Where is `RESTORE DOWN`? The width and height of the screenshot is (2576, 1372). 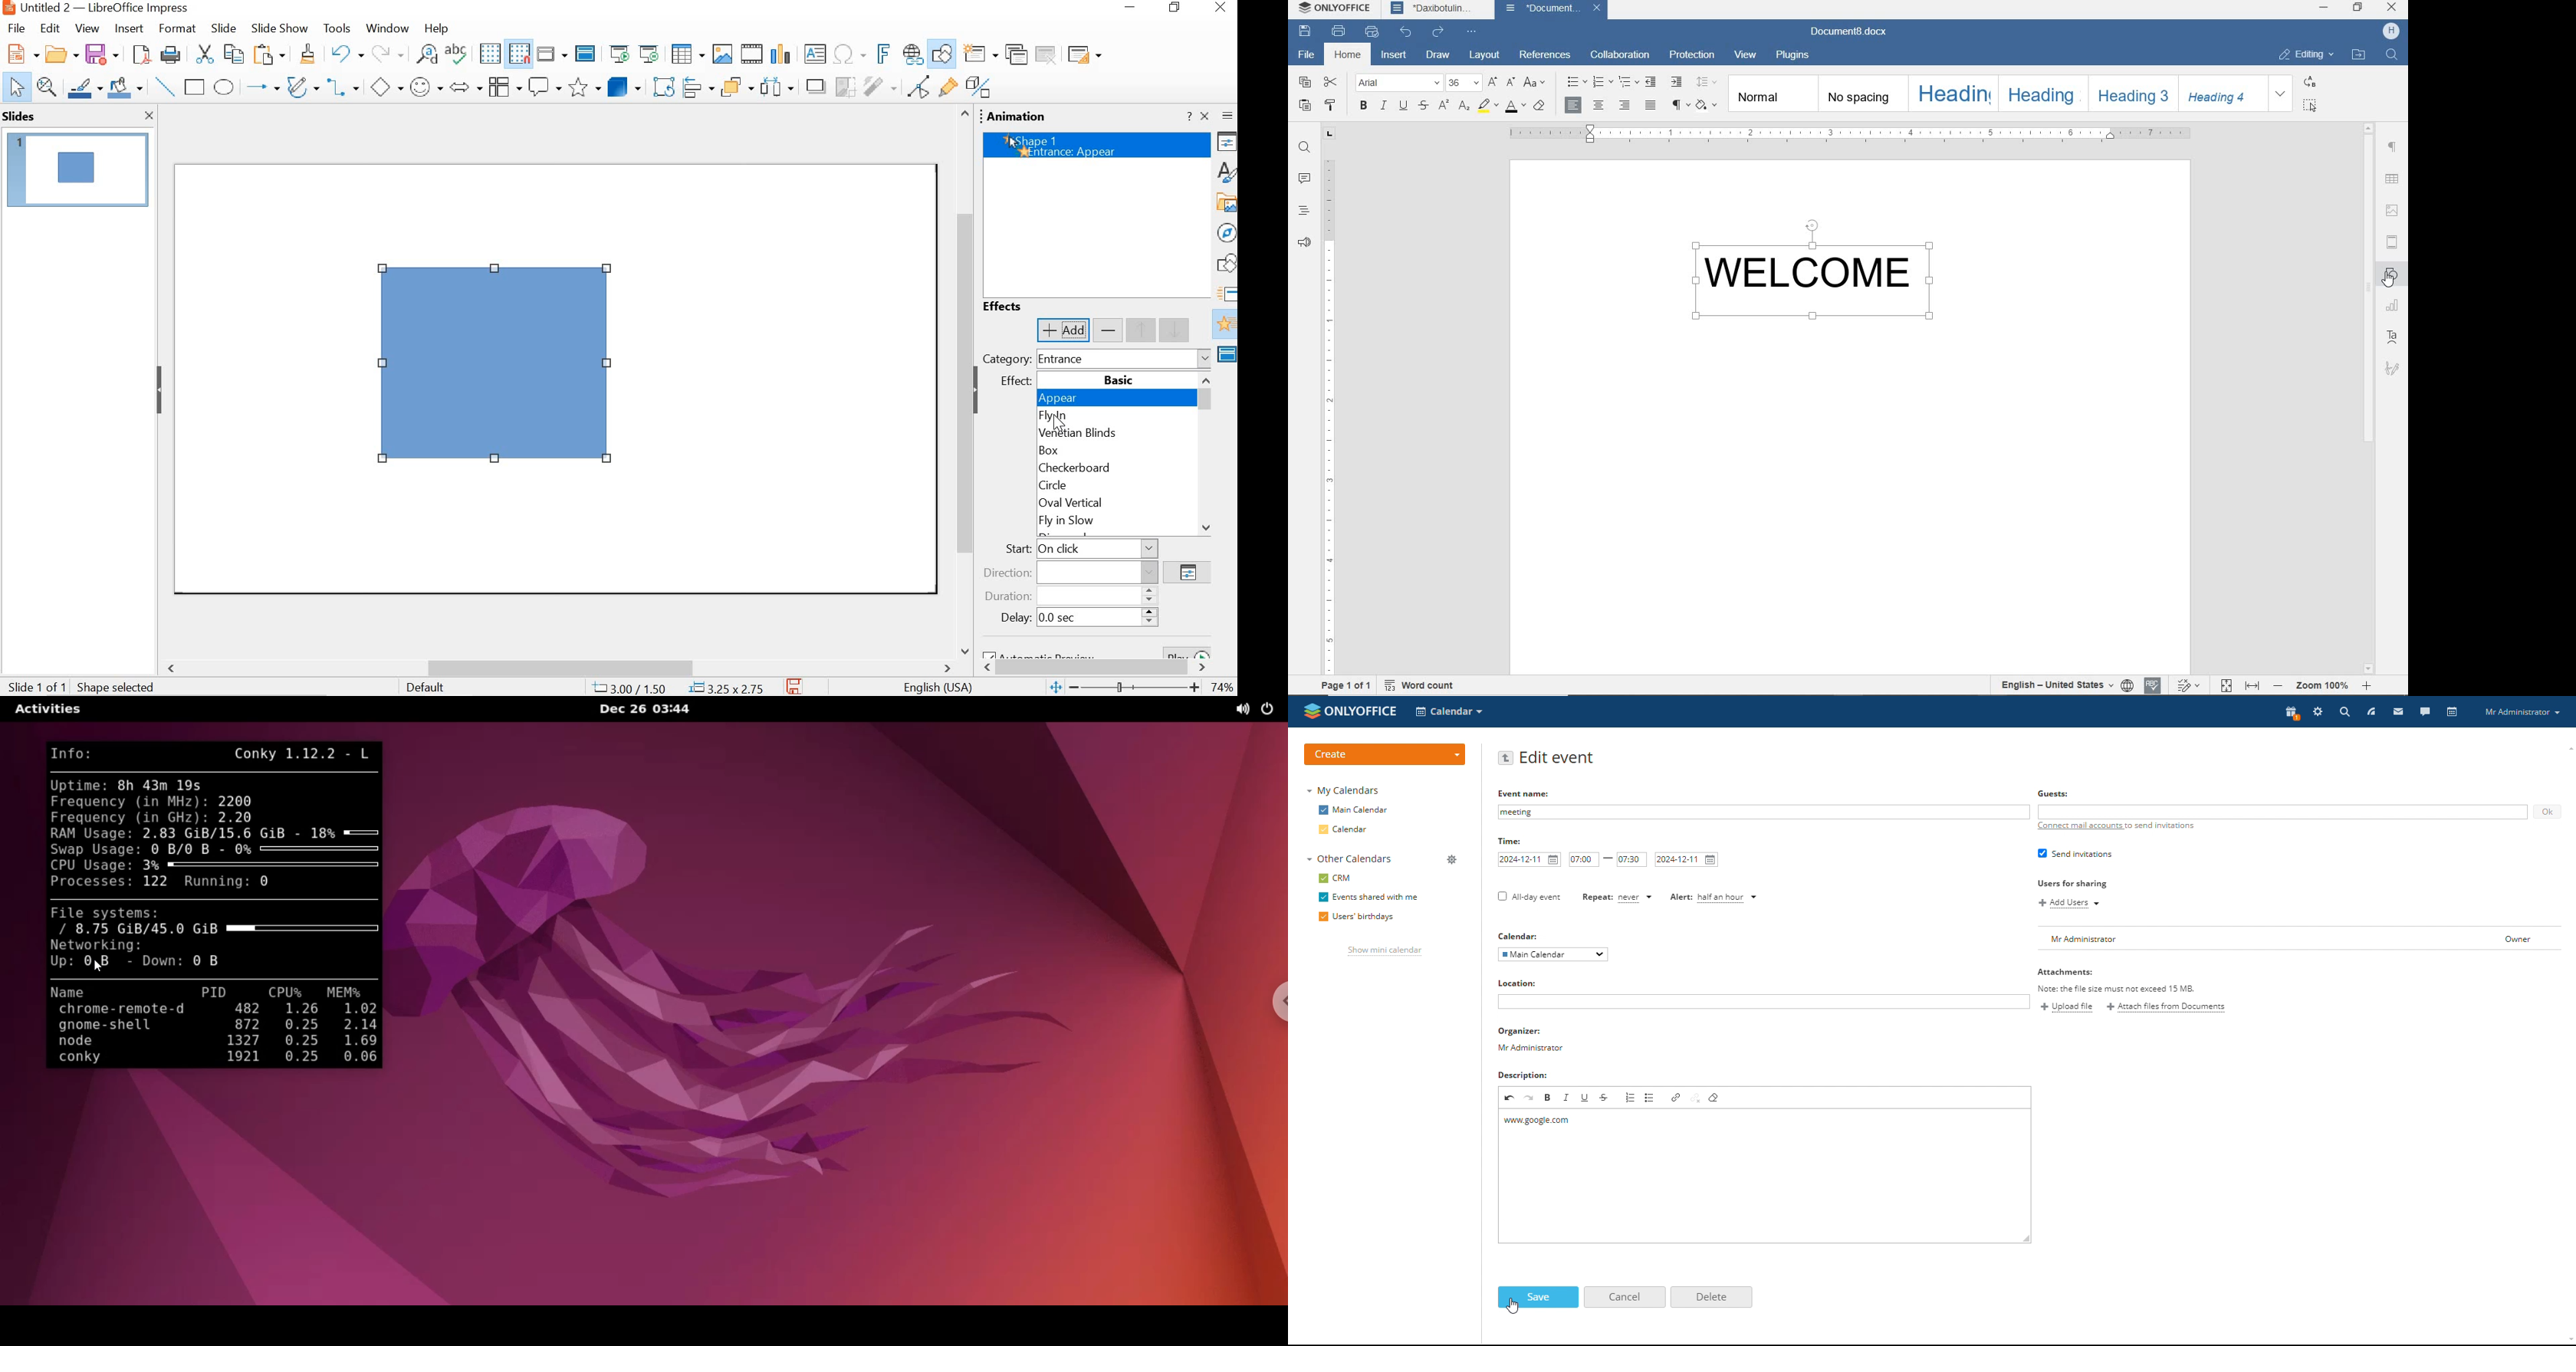 RESTORE DOWN is located at coordinates (2360, 9).